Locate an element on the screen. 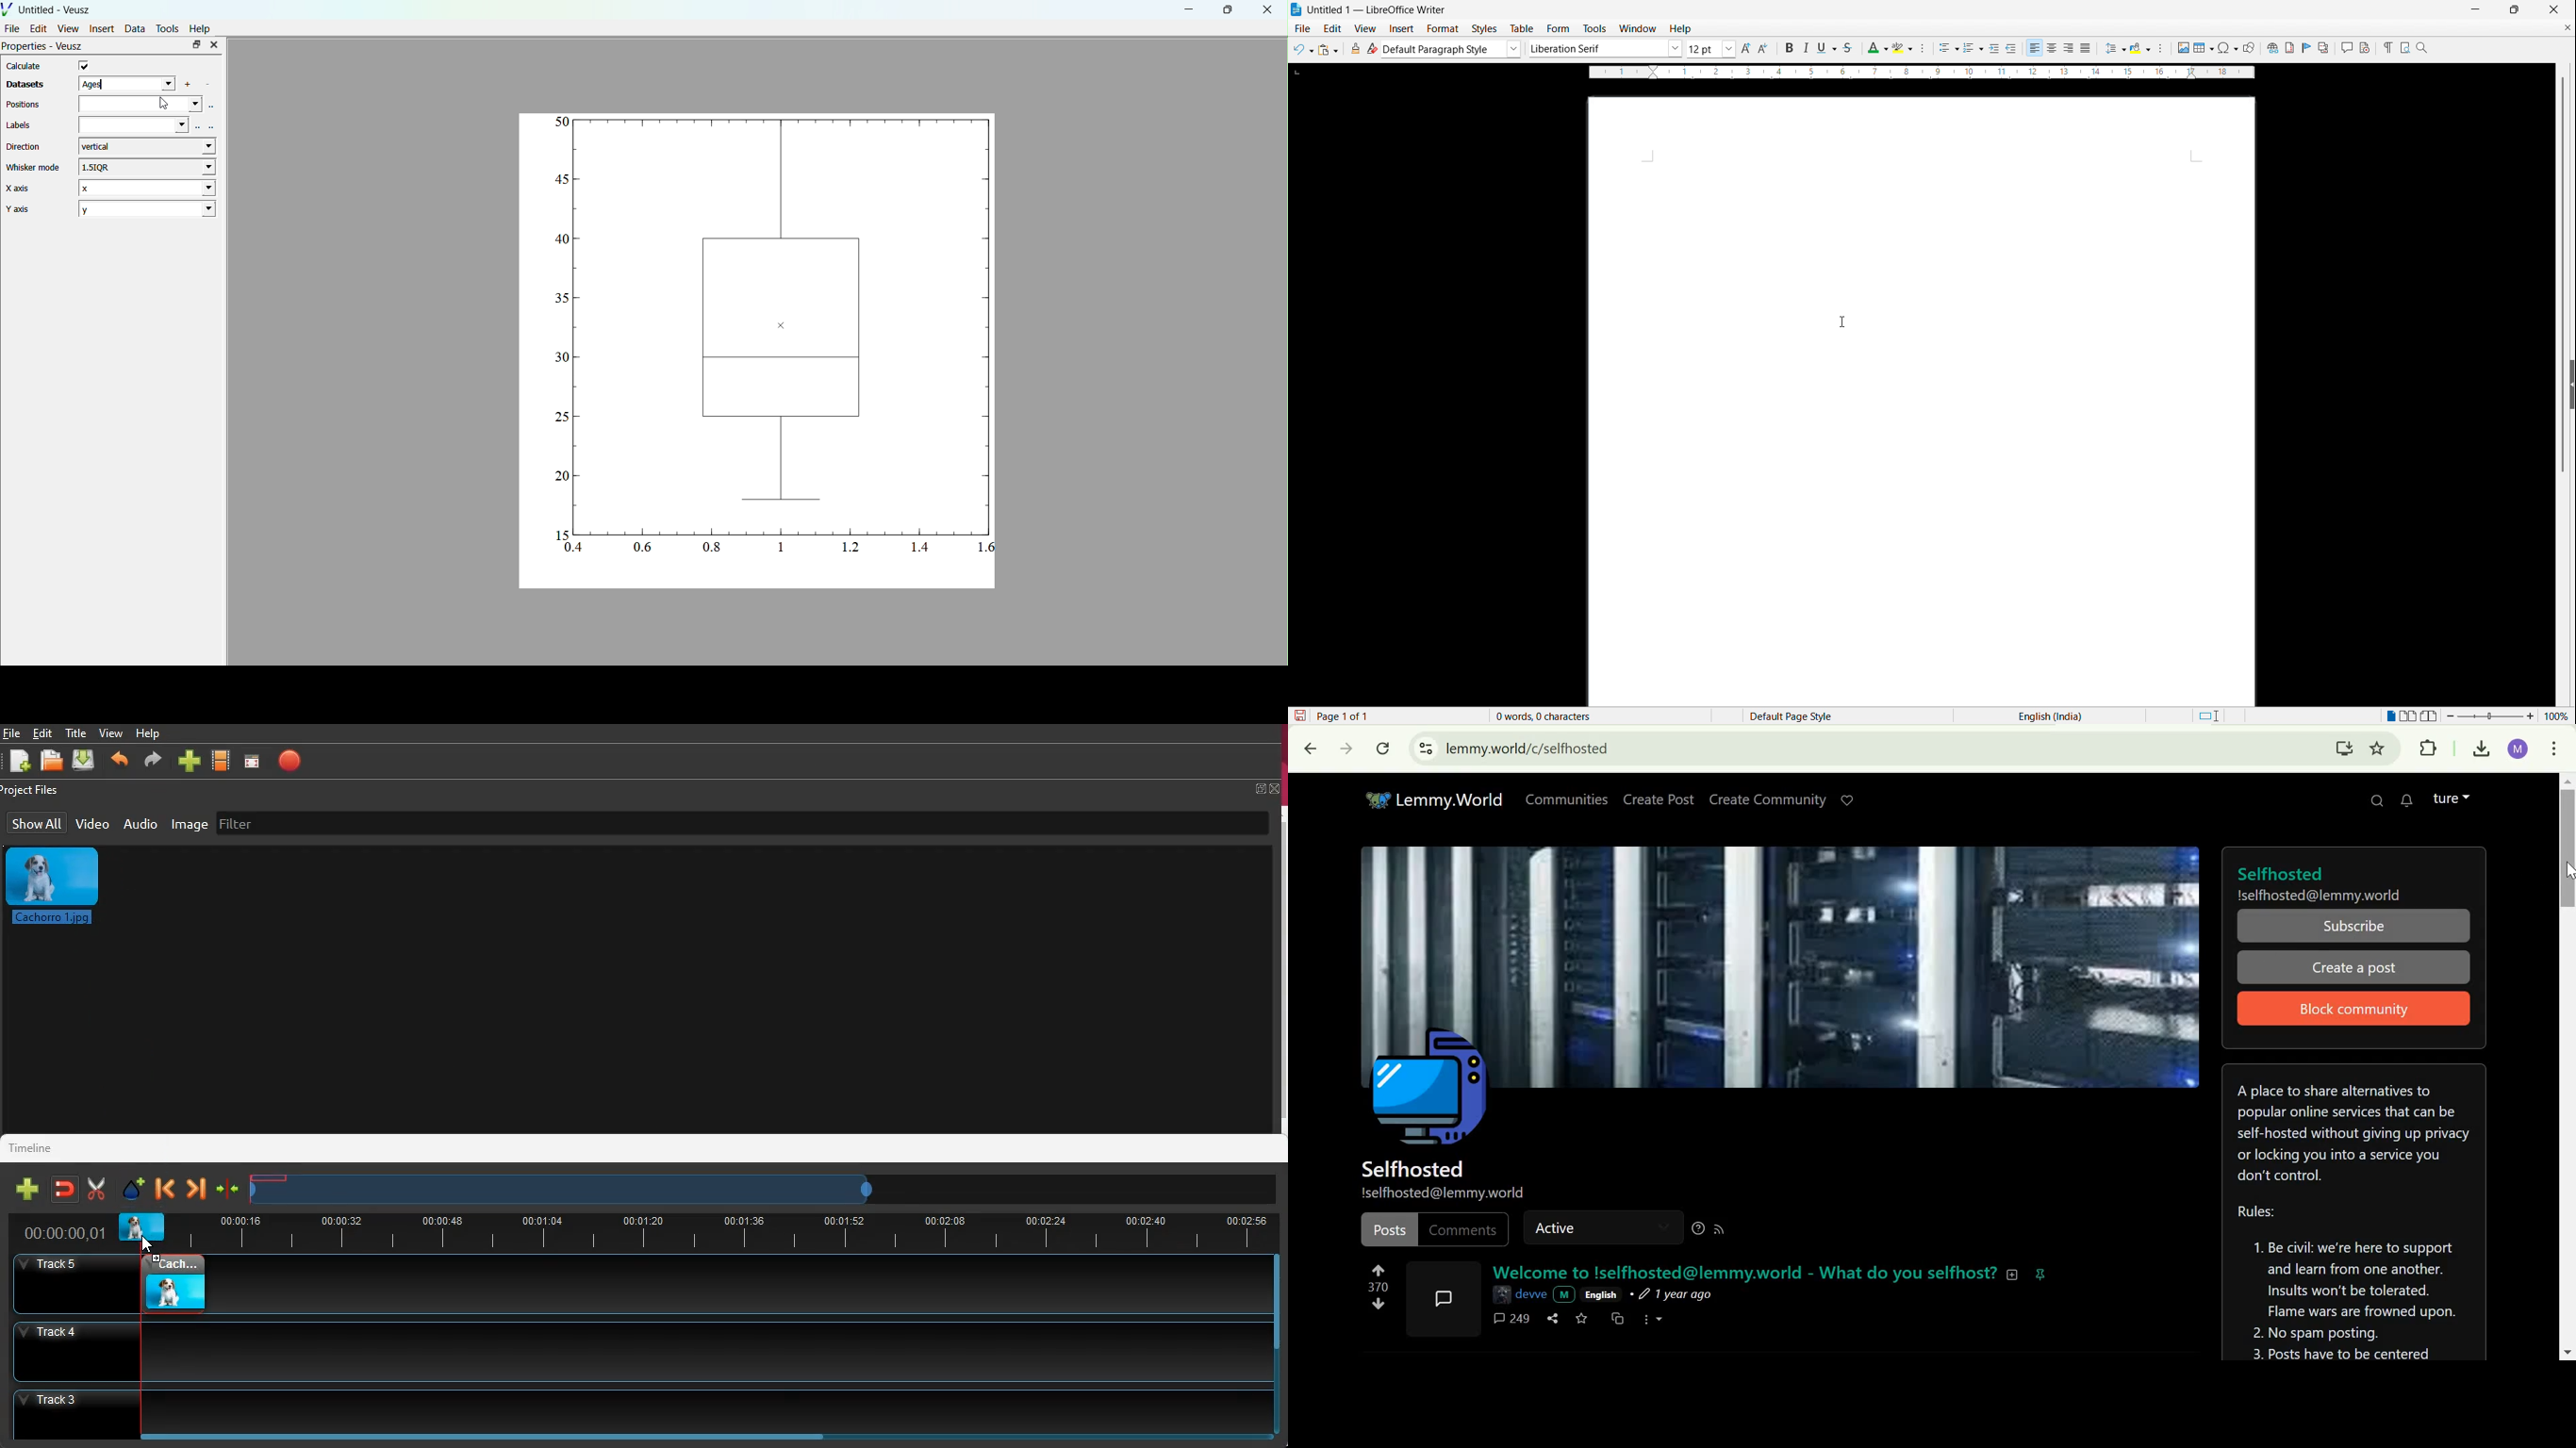  Set font  is located at coordinates (1606, 48).